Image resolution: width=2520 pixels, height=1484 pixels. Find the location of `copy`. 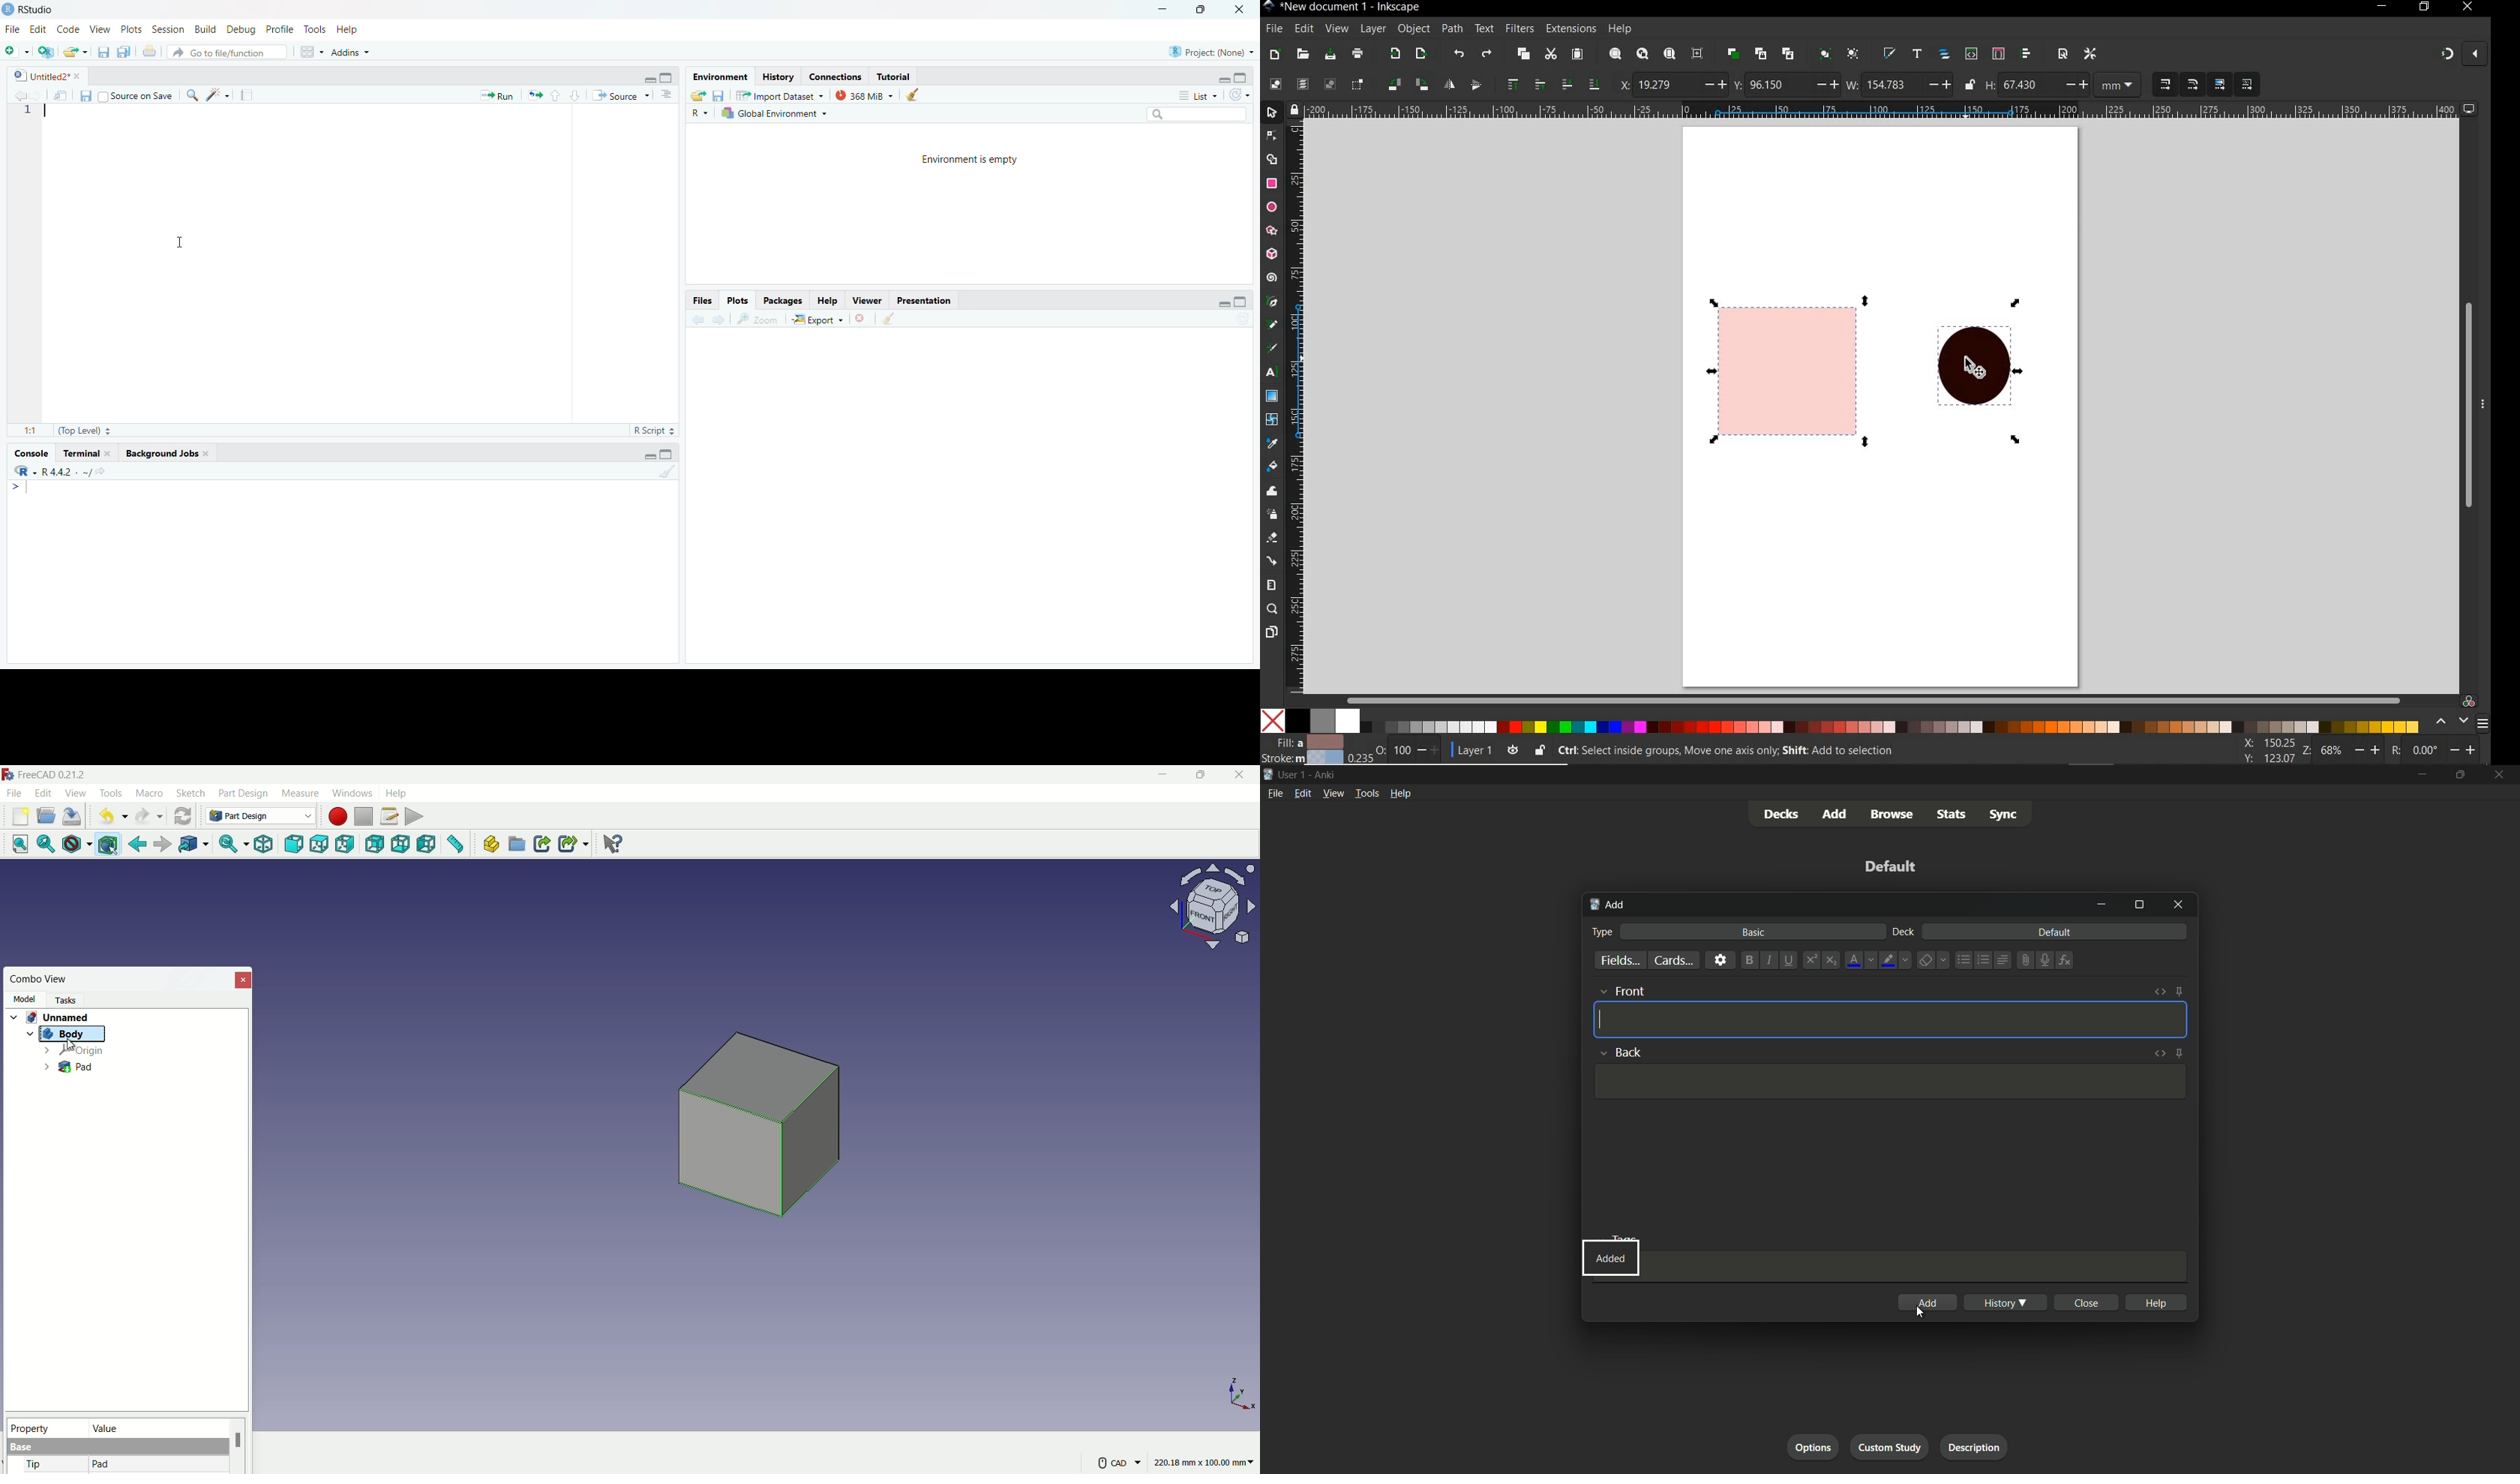

copy is located at coordinates (123, 53).